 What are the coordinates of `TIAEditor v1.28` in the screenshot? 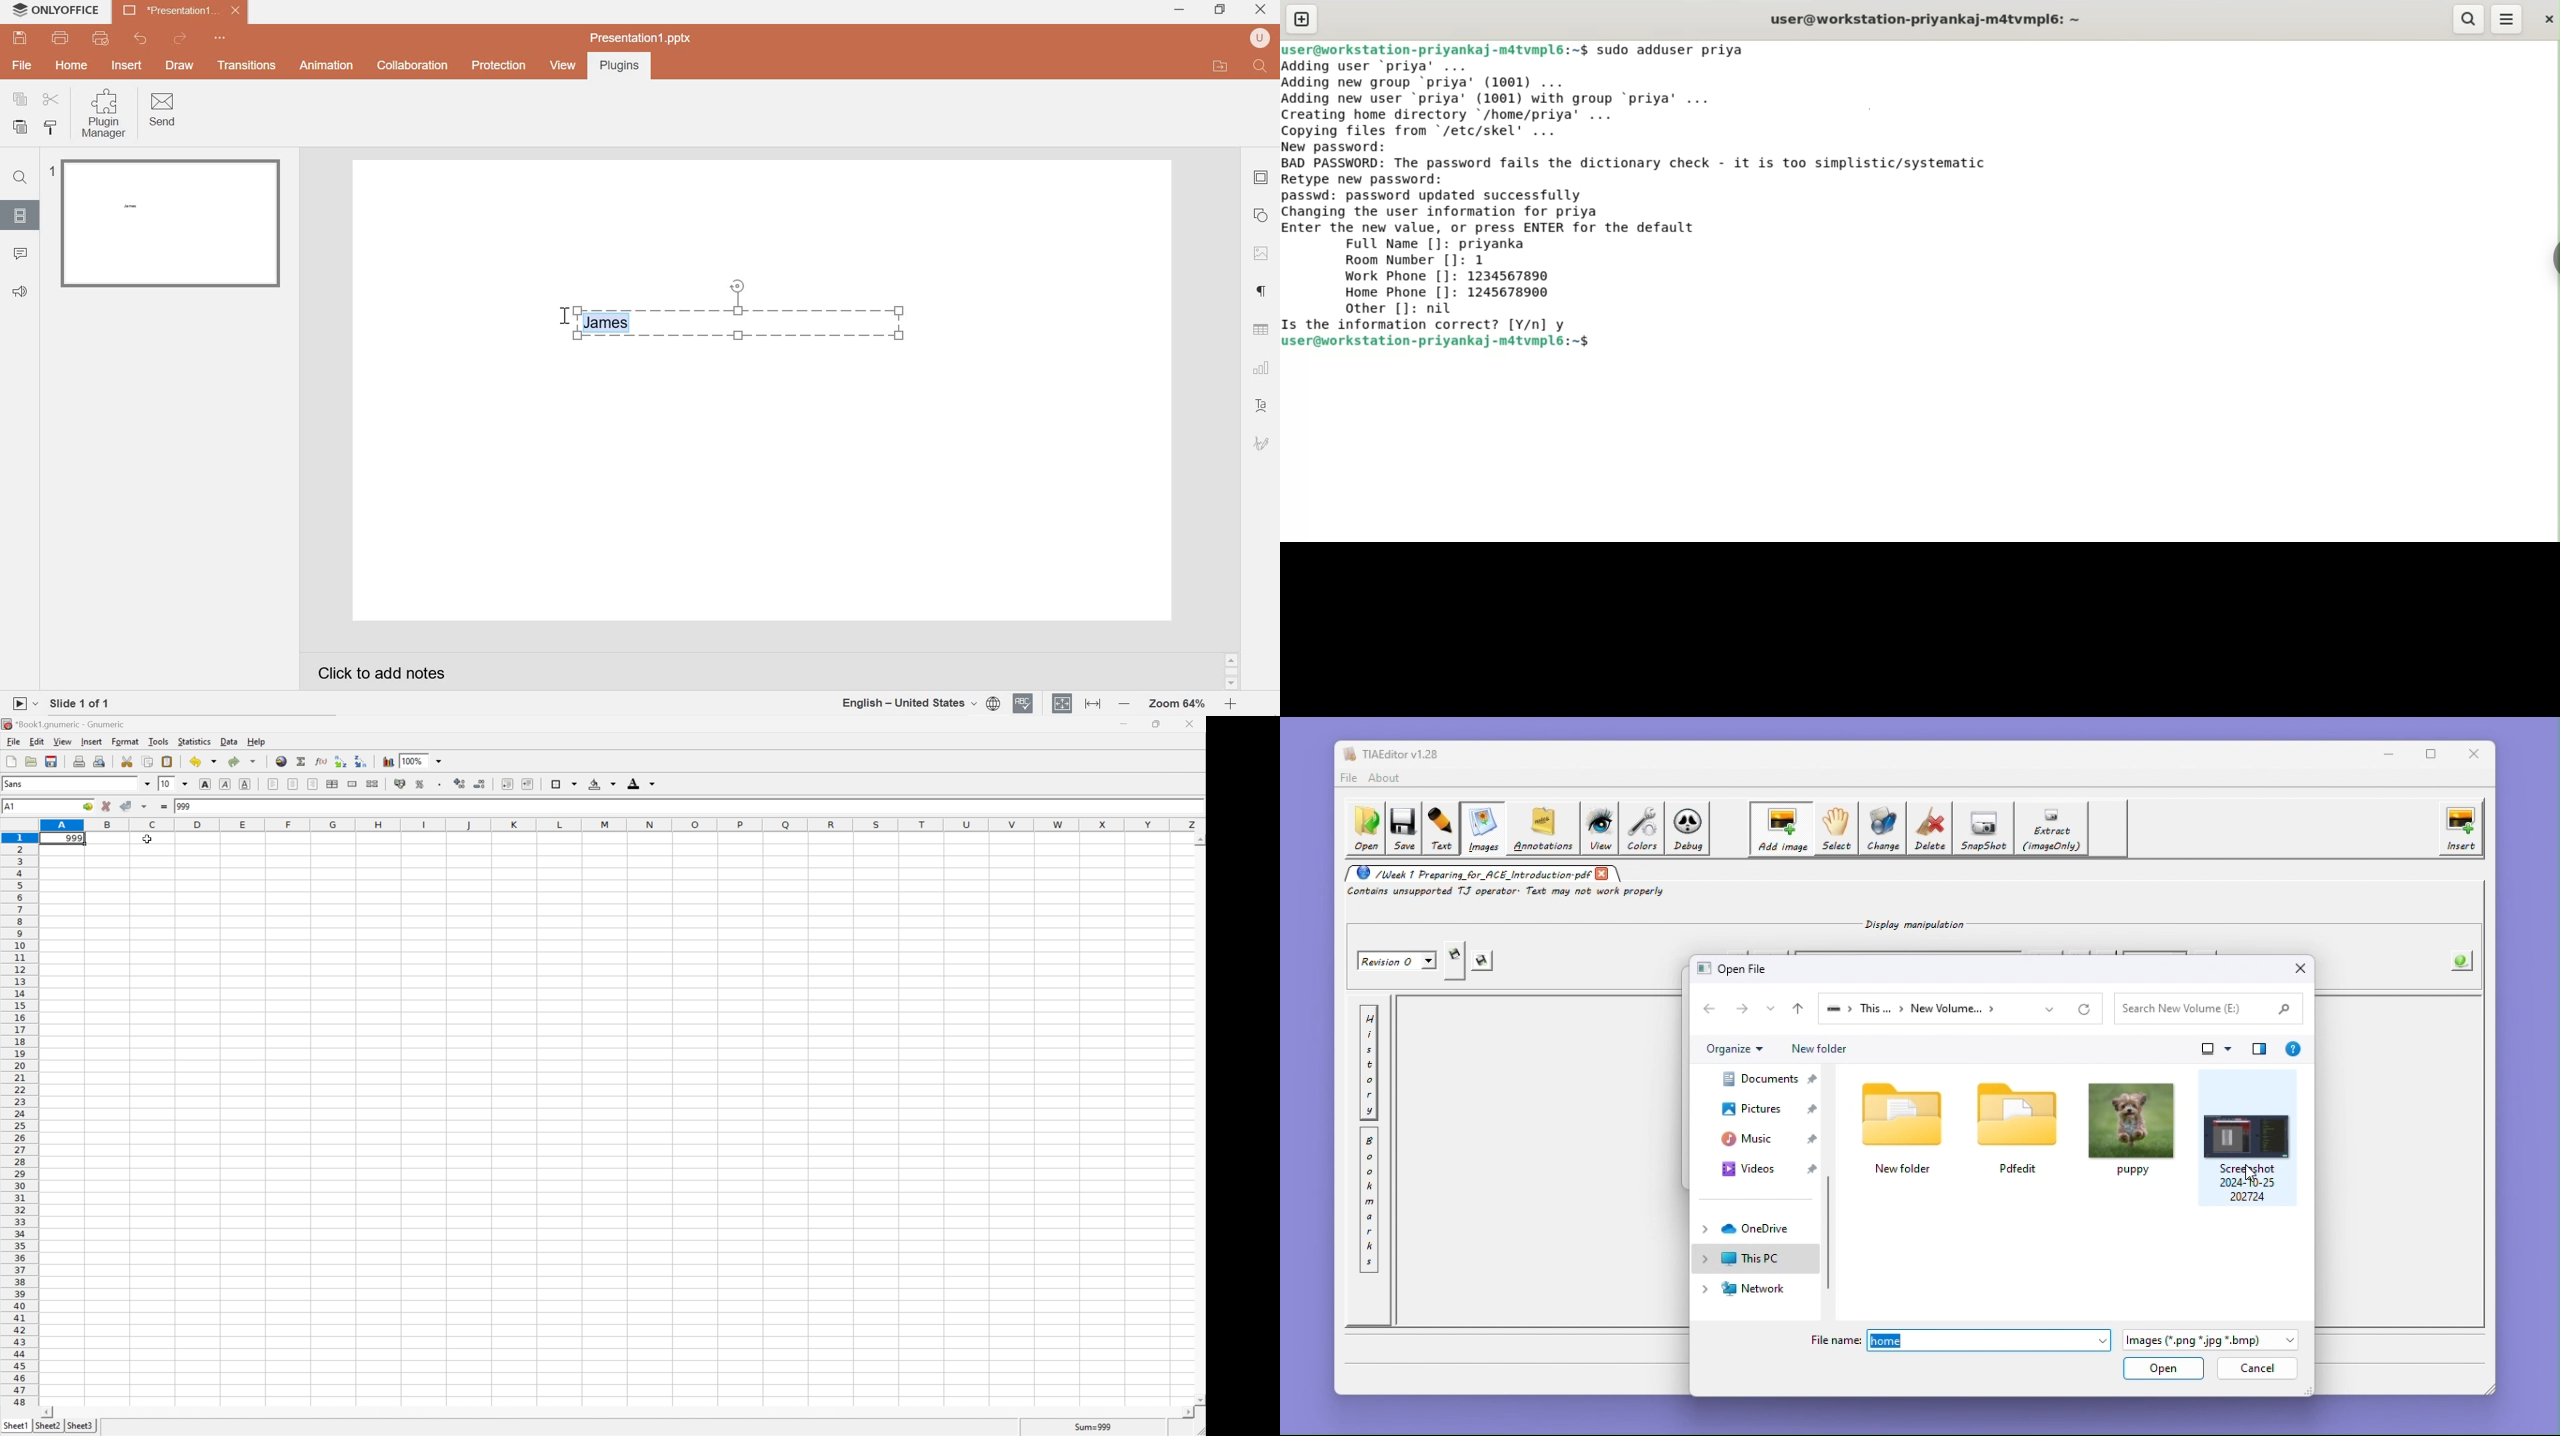 It's located at (1391, 753).